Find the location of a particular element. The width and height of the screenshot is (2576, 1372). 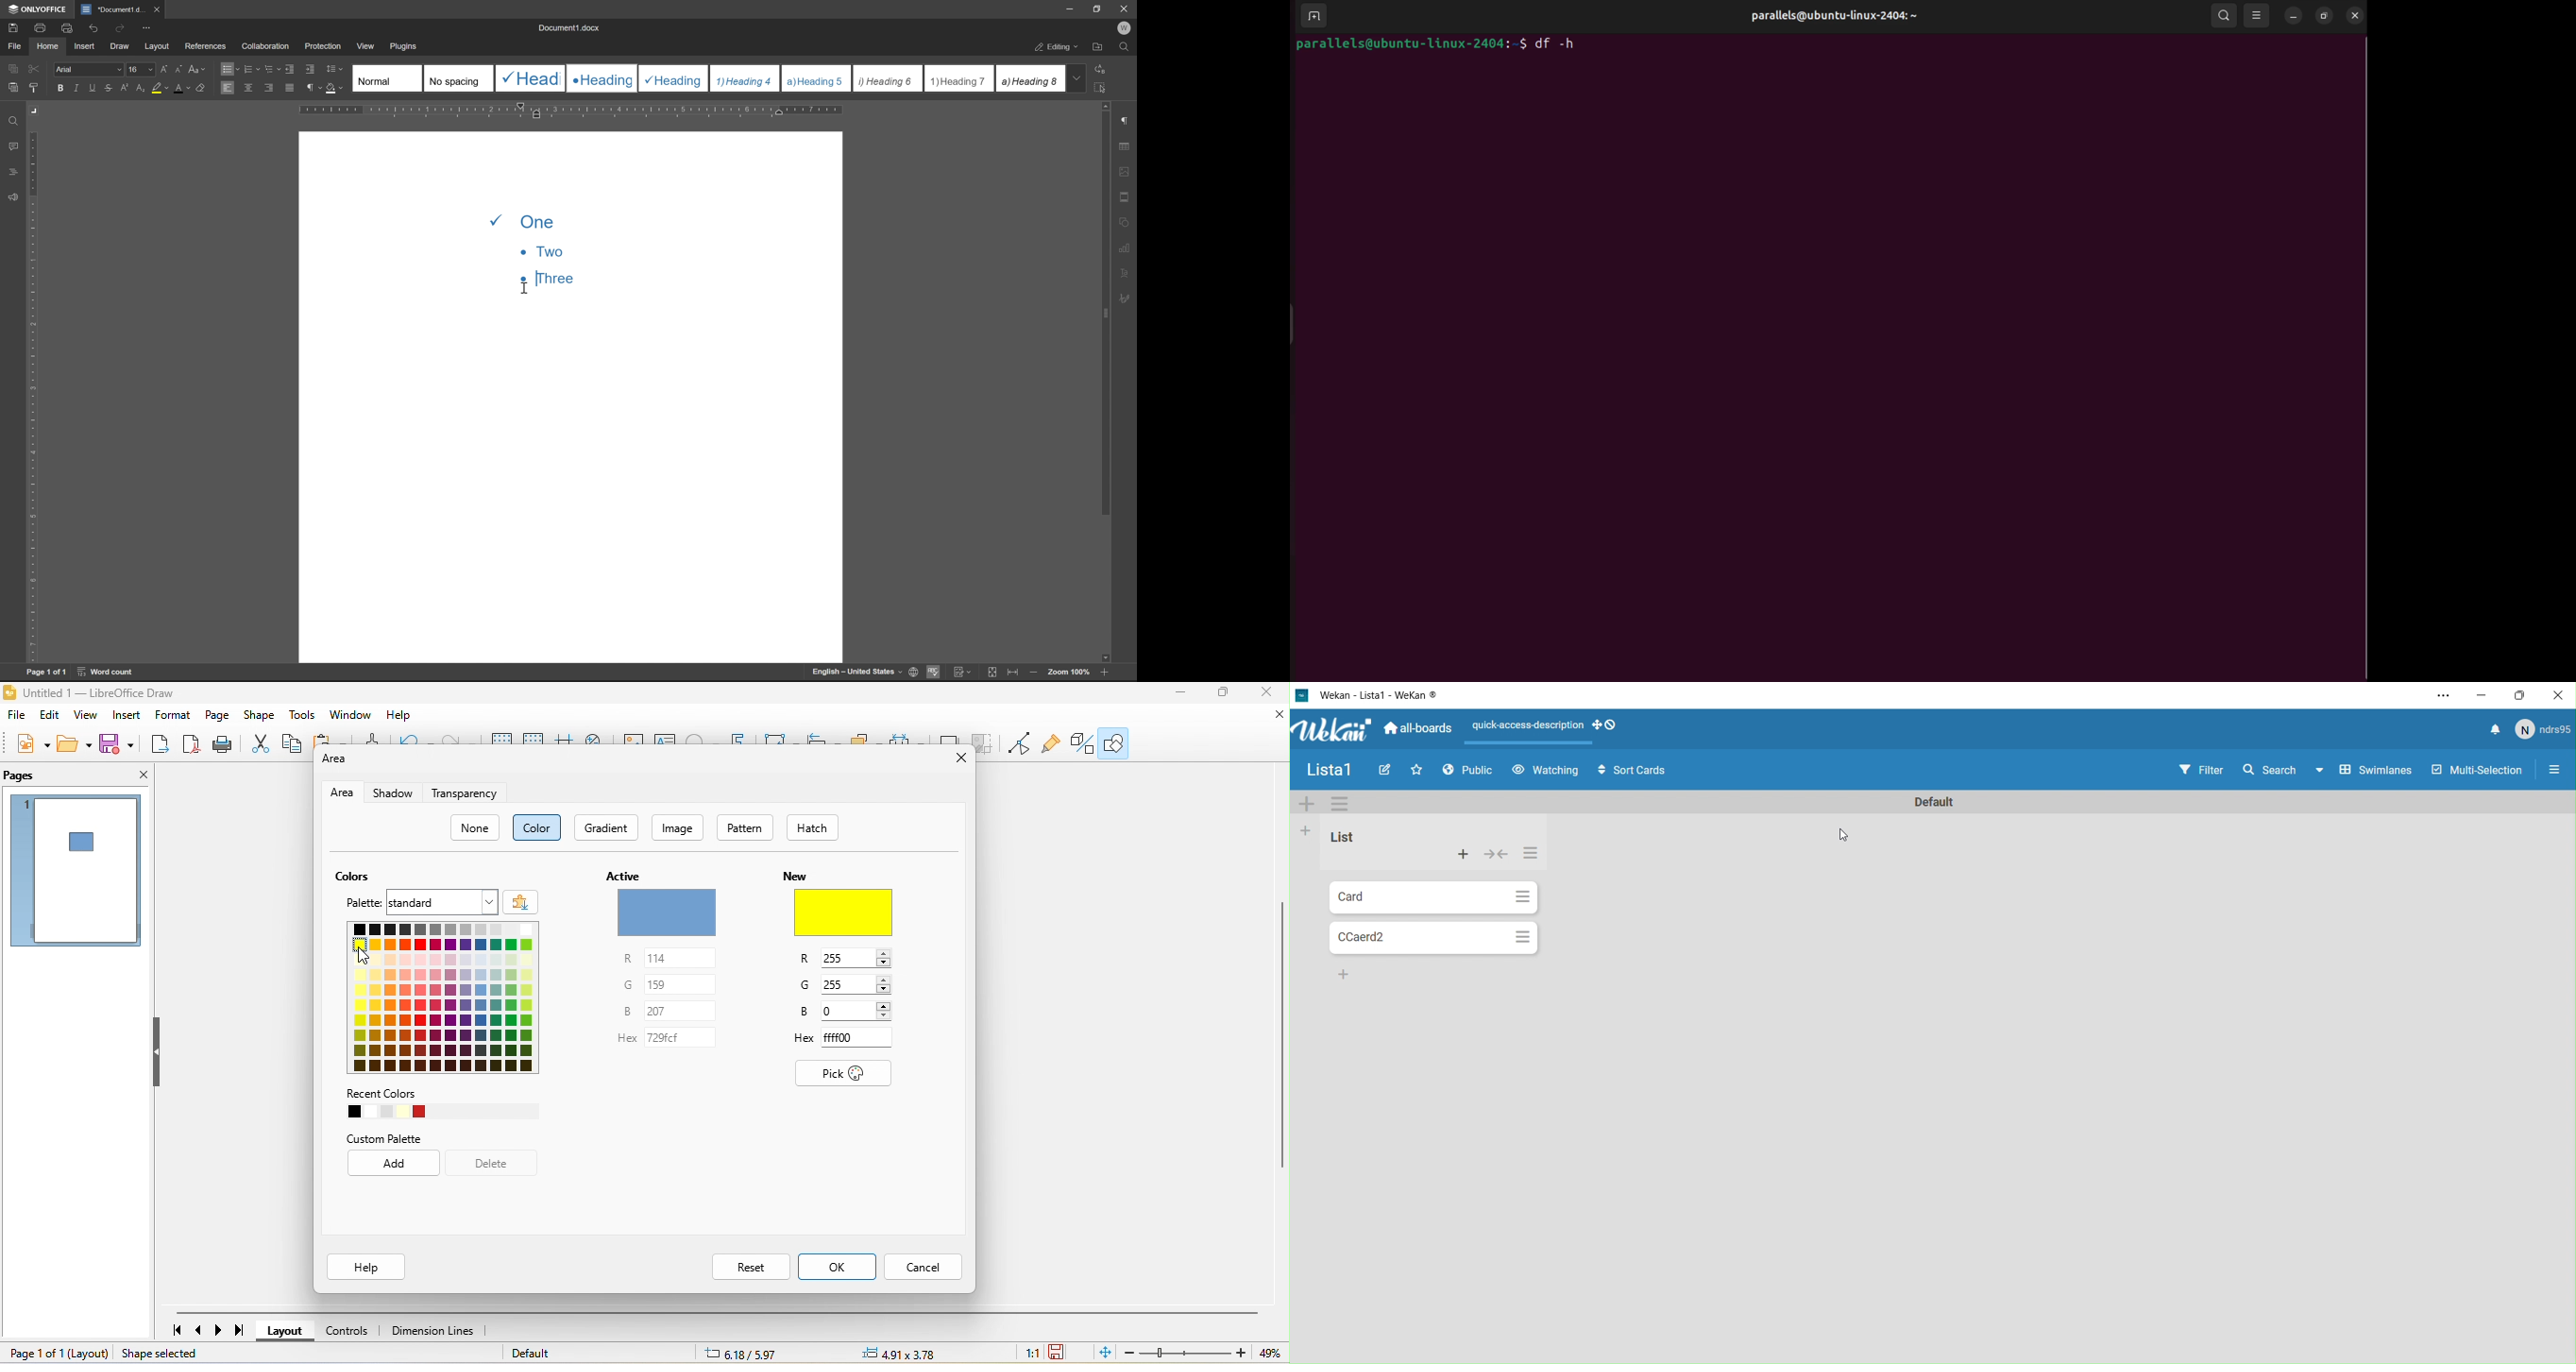

b 0 is located at coordinates (848, 1011).